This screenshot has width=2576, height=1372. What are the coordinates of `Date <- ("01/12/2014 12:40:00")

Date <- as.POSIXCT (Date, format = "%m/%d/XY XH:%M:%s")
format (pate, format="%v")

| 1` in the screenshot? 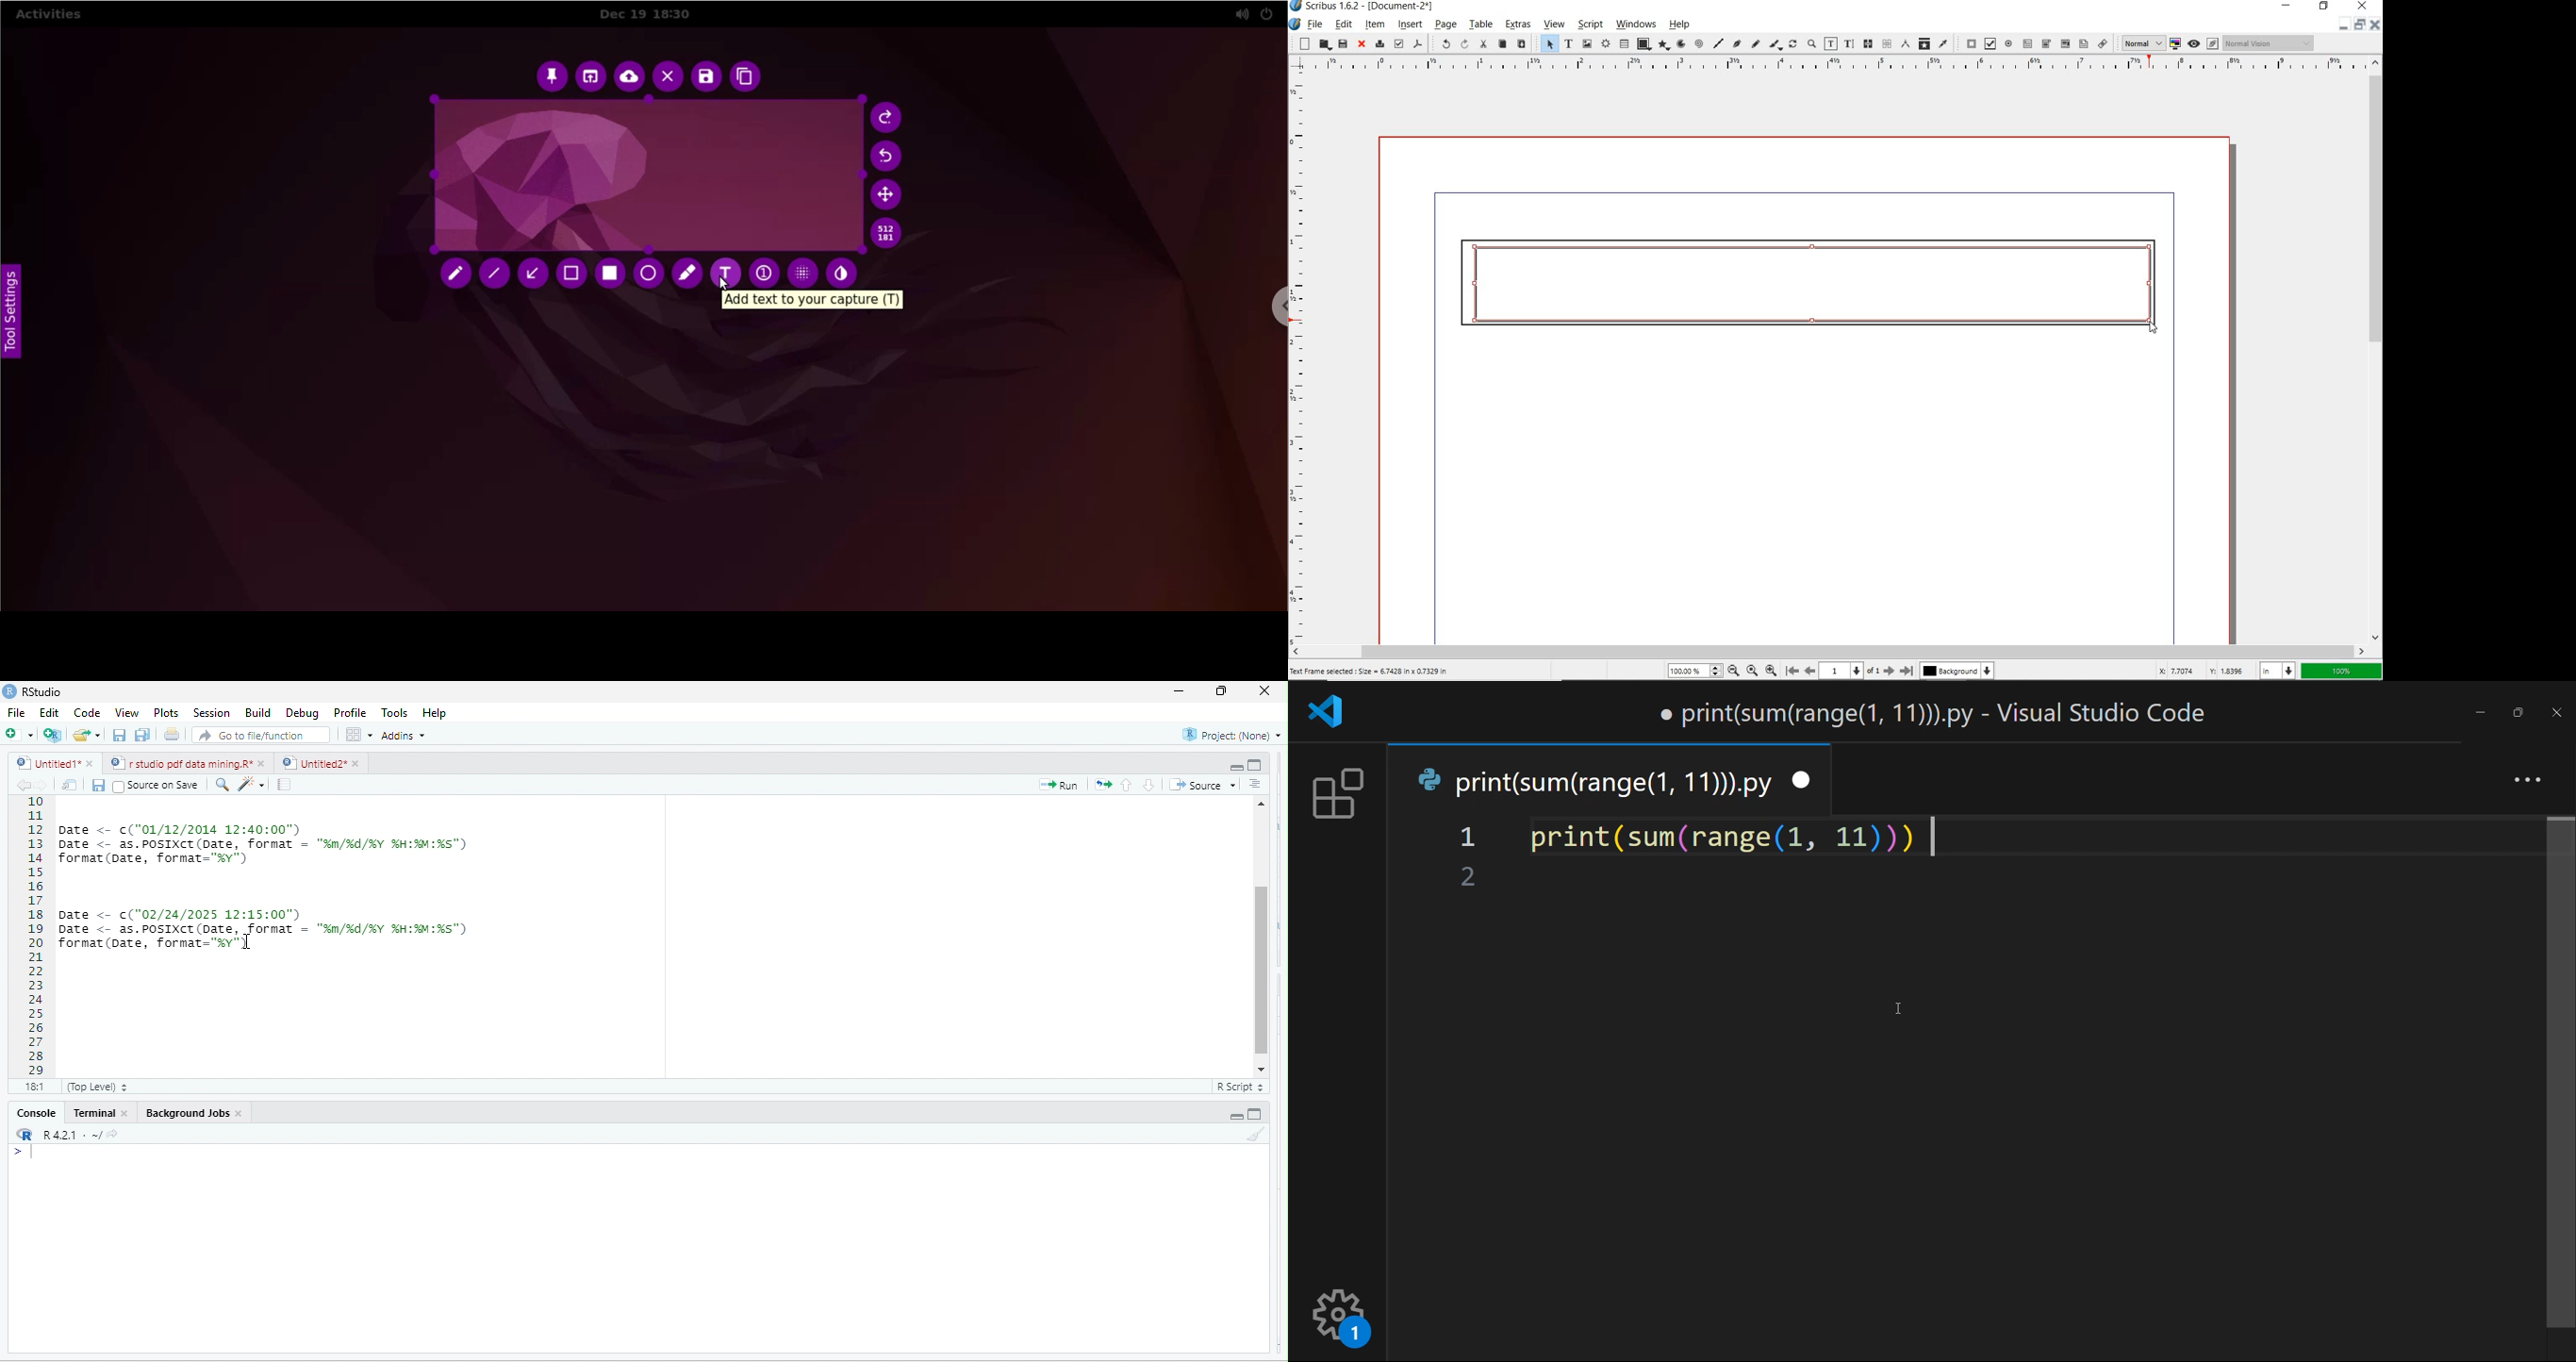 It's located at (376, 842).